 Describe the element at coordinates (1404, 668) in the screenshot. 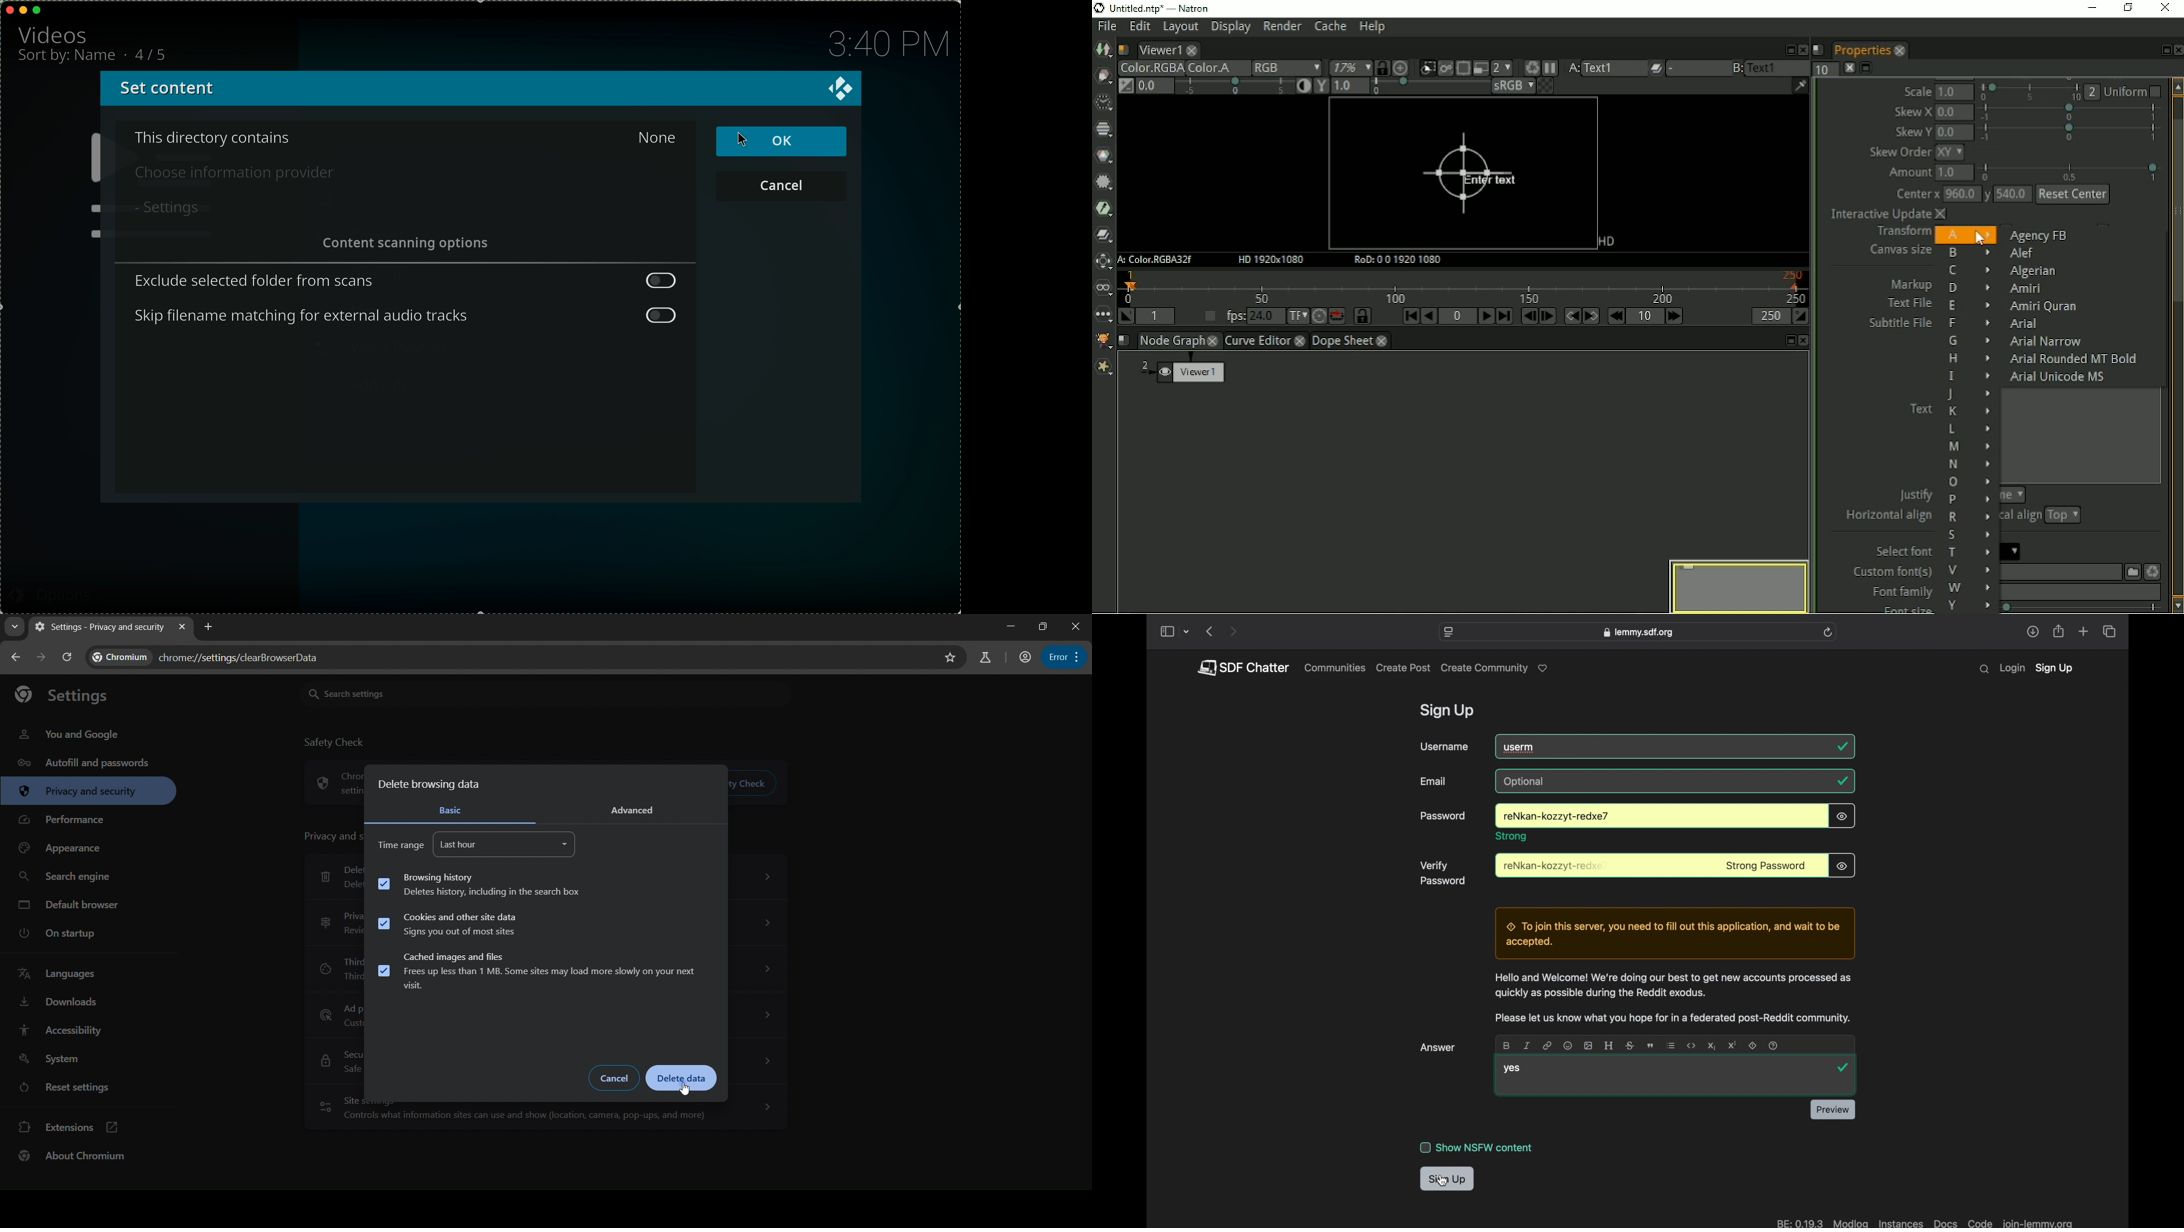

I see `create post` at that location.